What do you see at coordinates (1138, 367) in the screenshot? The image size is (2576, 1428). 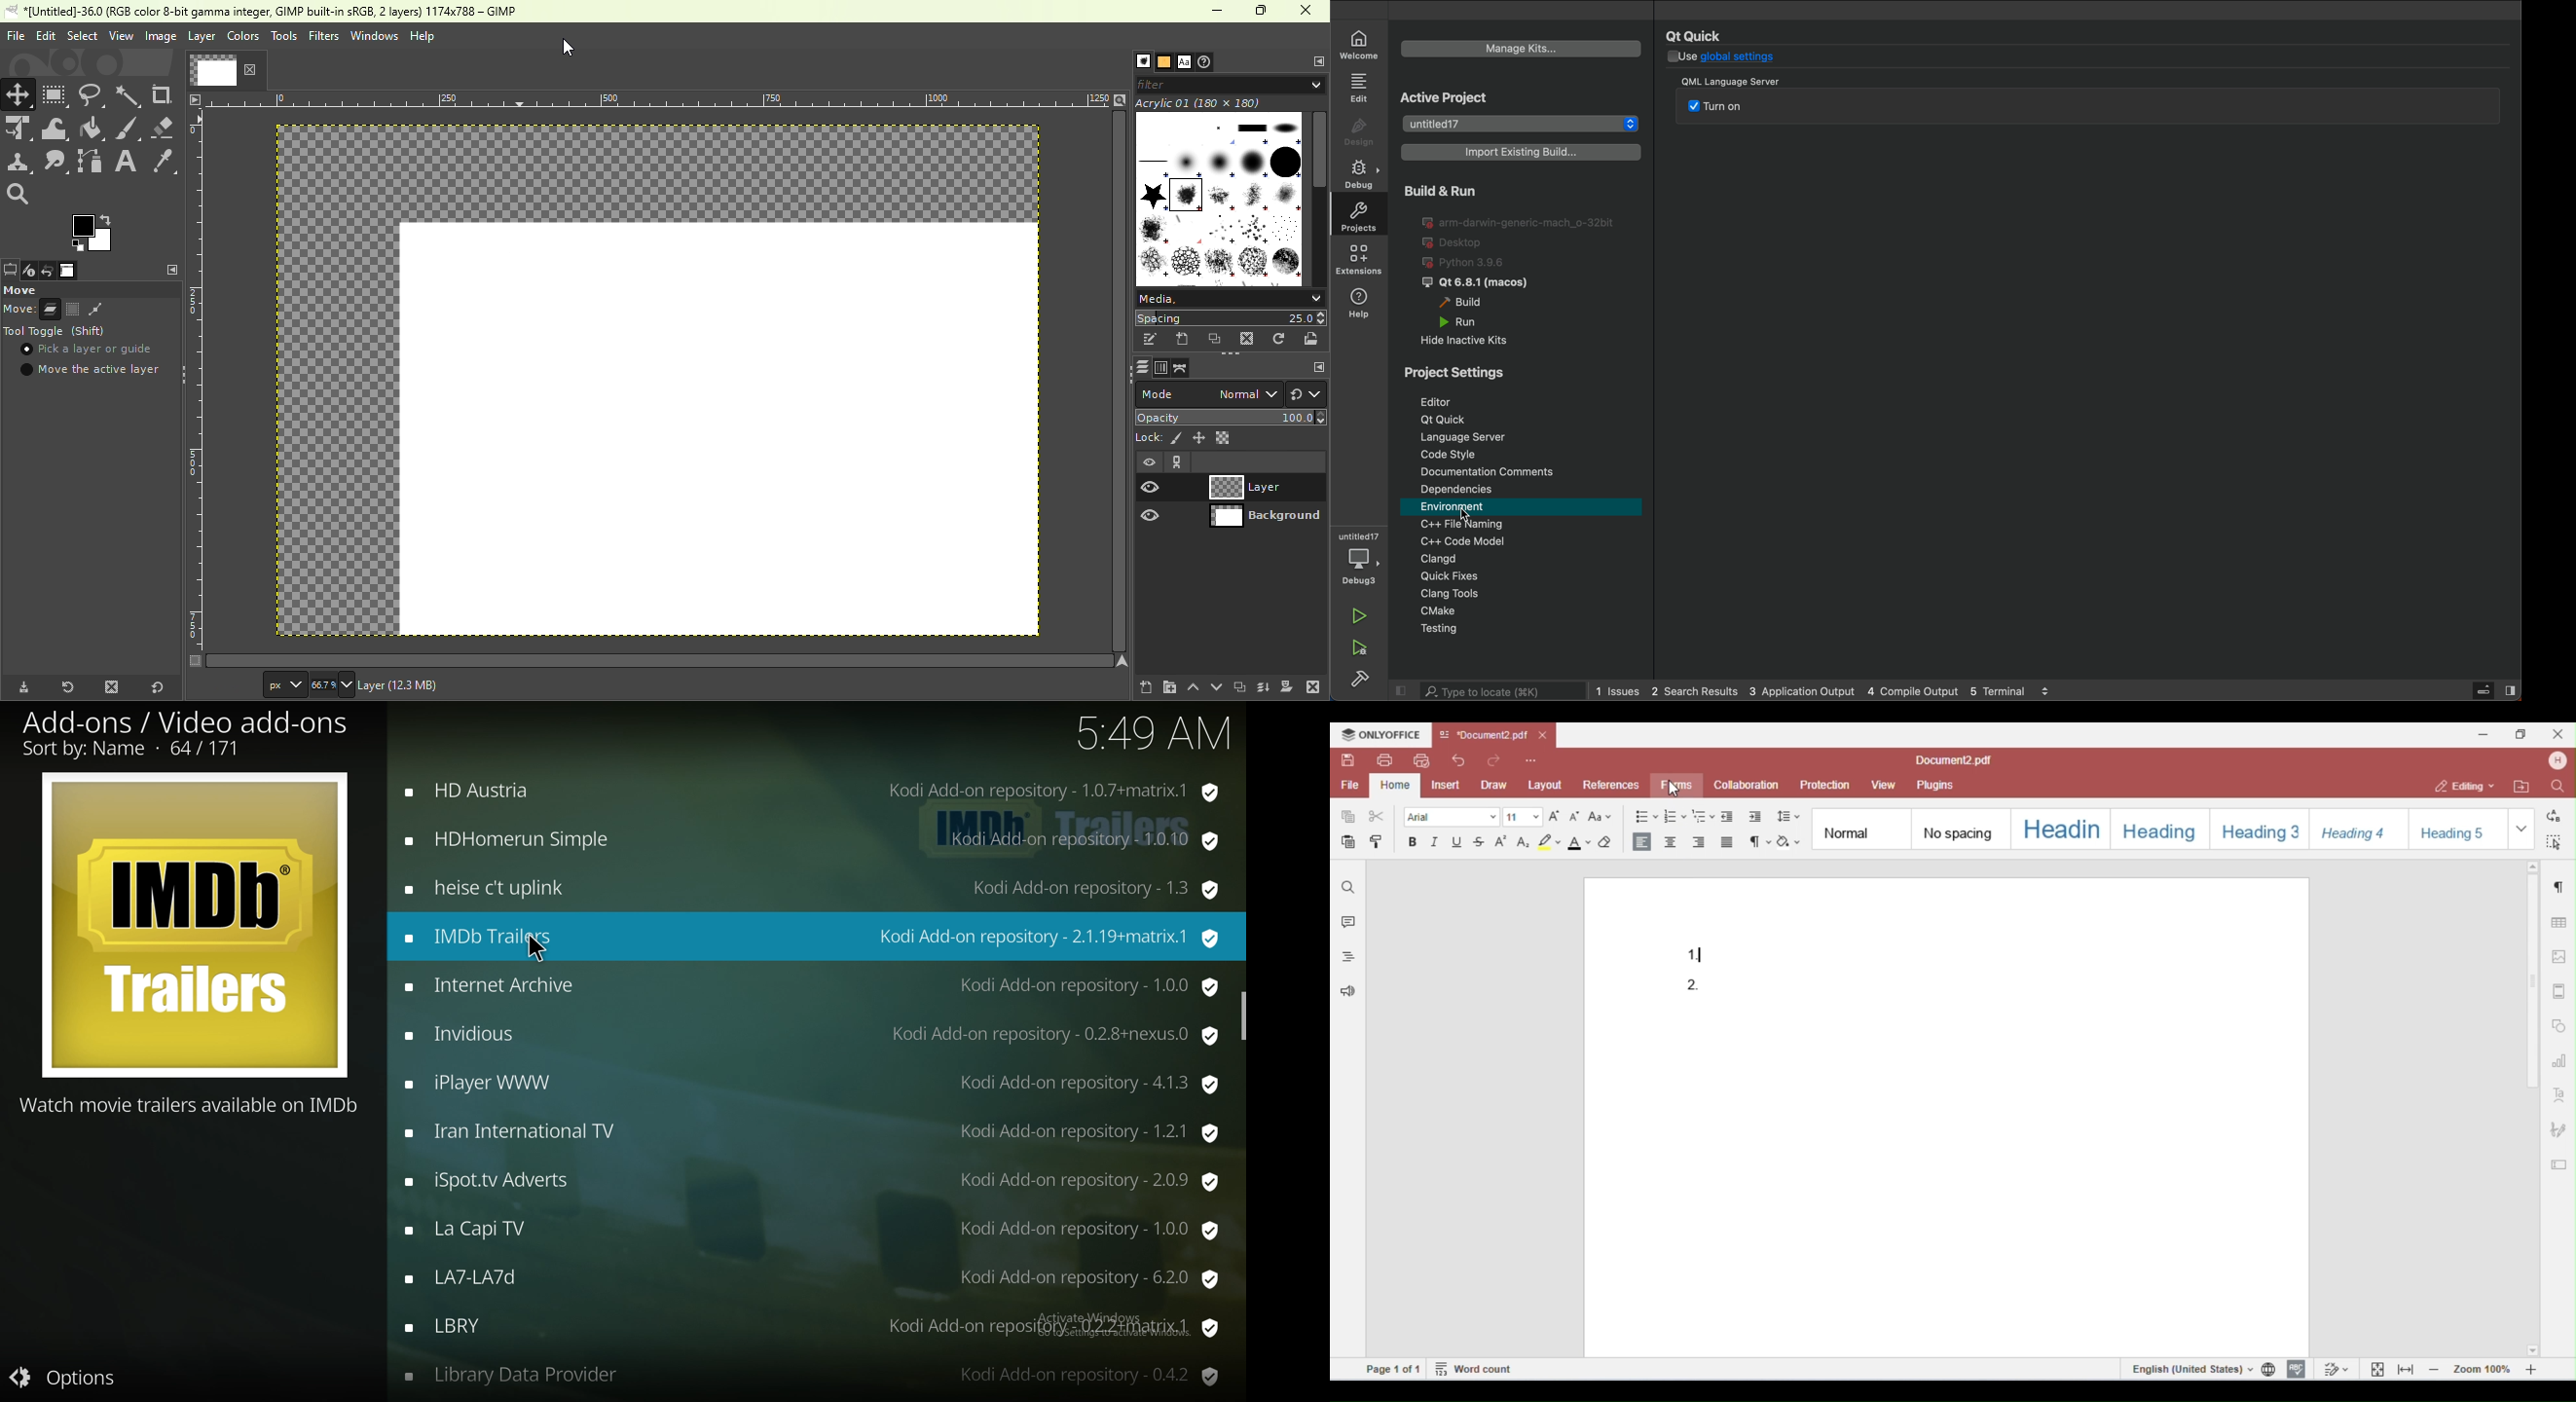 I see `Layers` at bounding box center [1138, 367].